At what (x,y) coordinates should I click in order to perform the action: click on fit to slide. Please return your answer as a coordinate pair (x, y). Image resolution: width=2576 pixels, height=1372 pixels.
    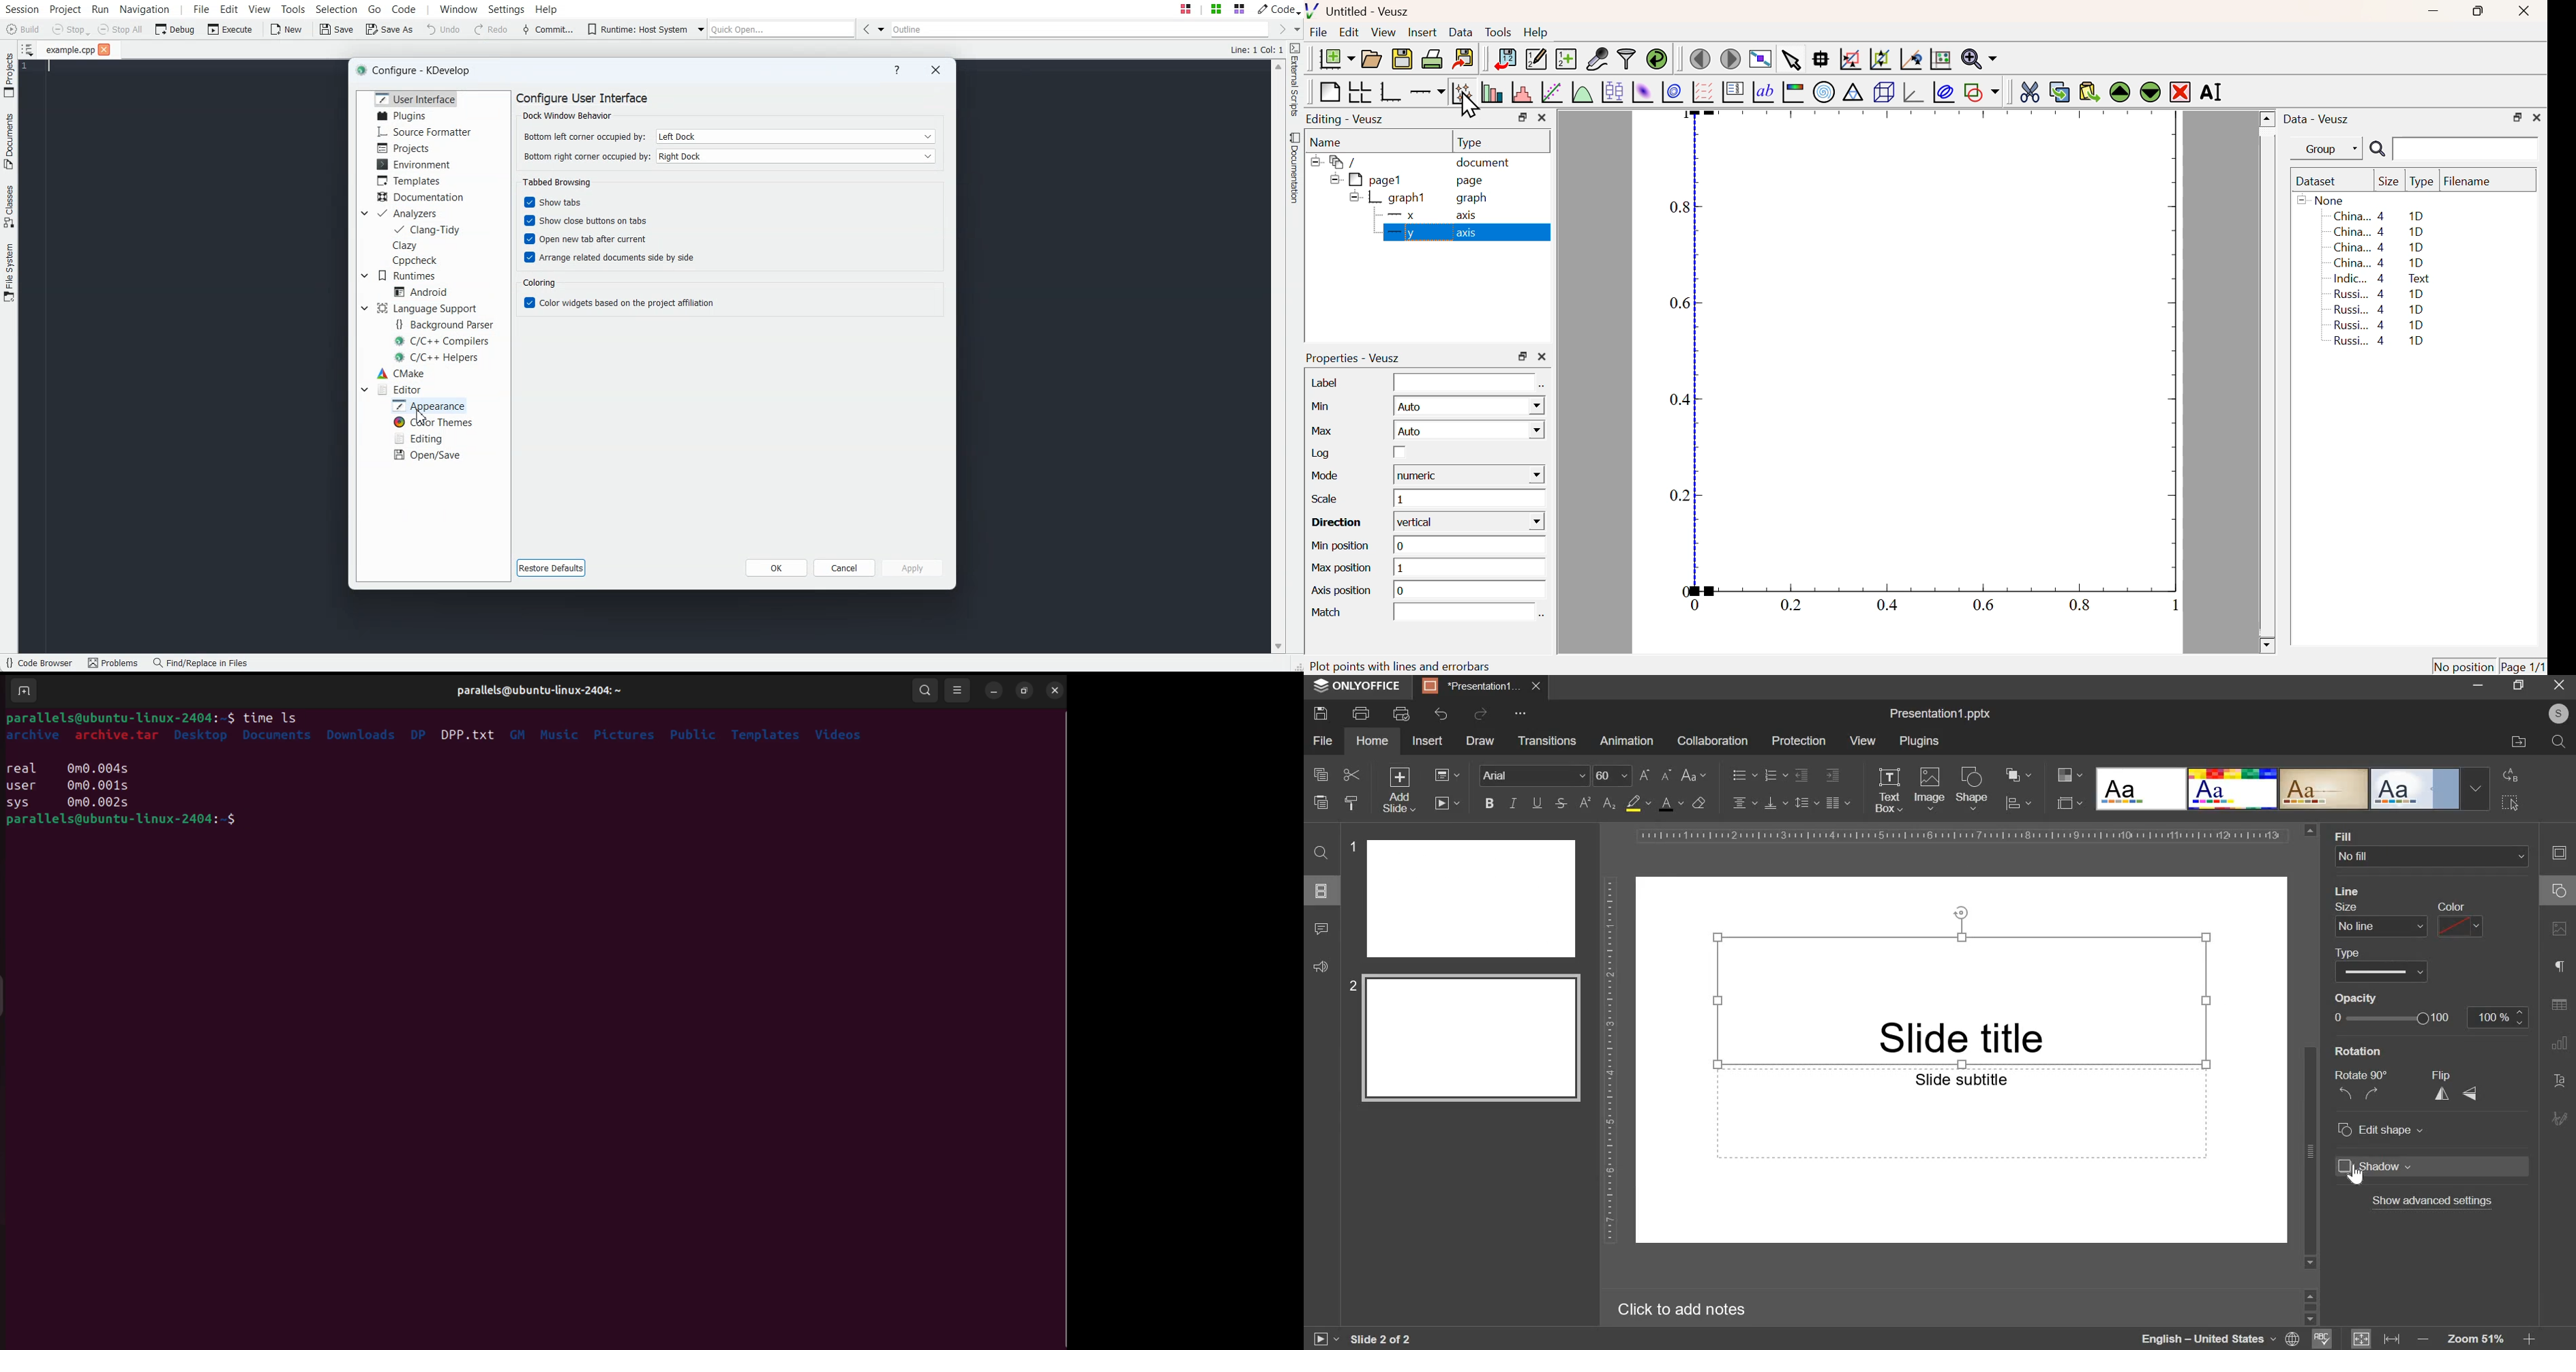
    Looking at the image, I should click on (2361, 1339).